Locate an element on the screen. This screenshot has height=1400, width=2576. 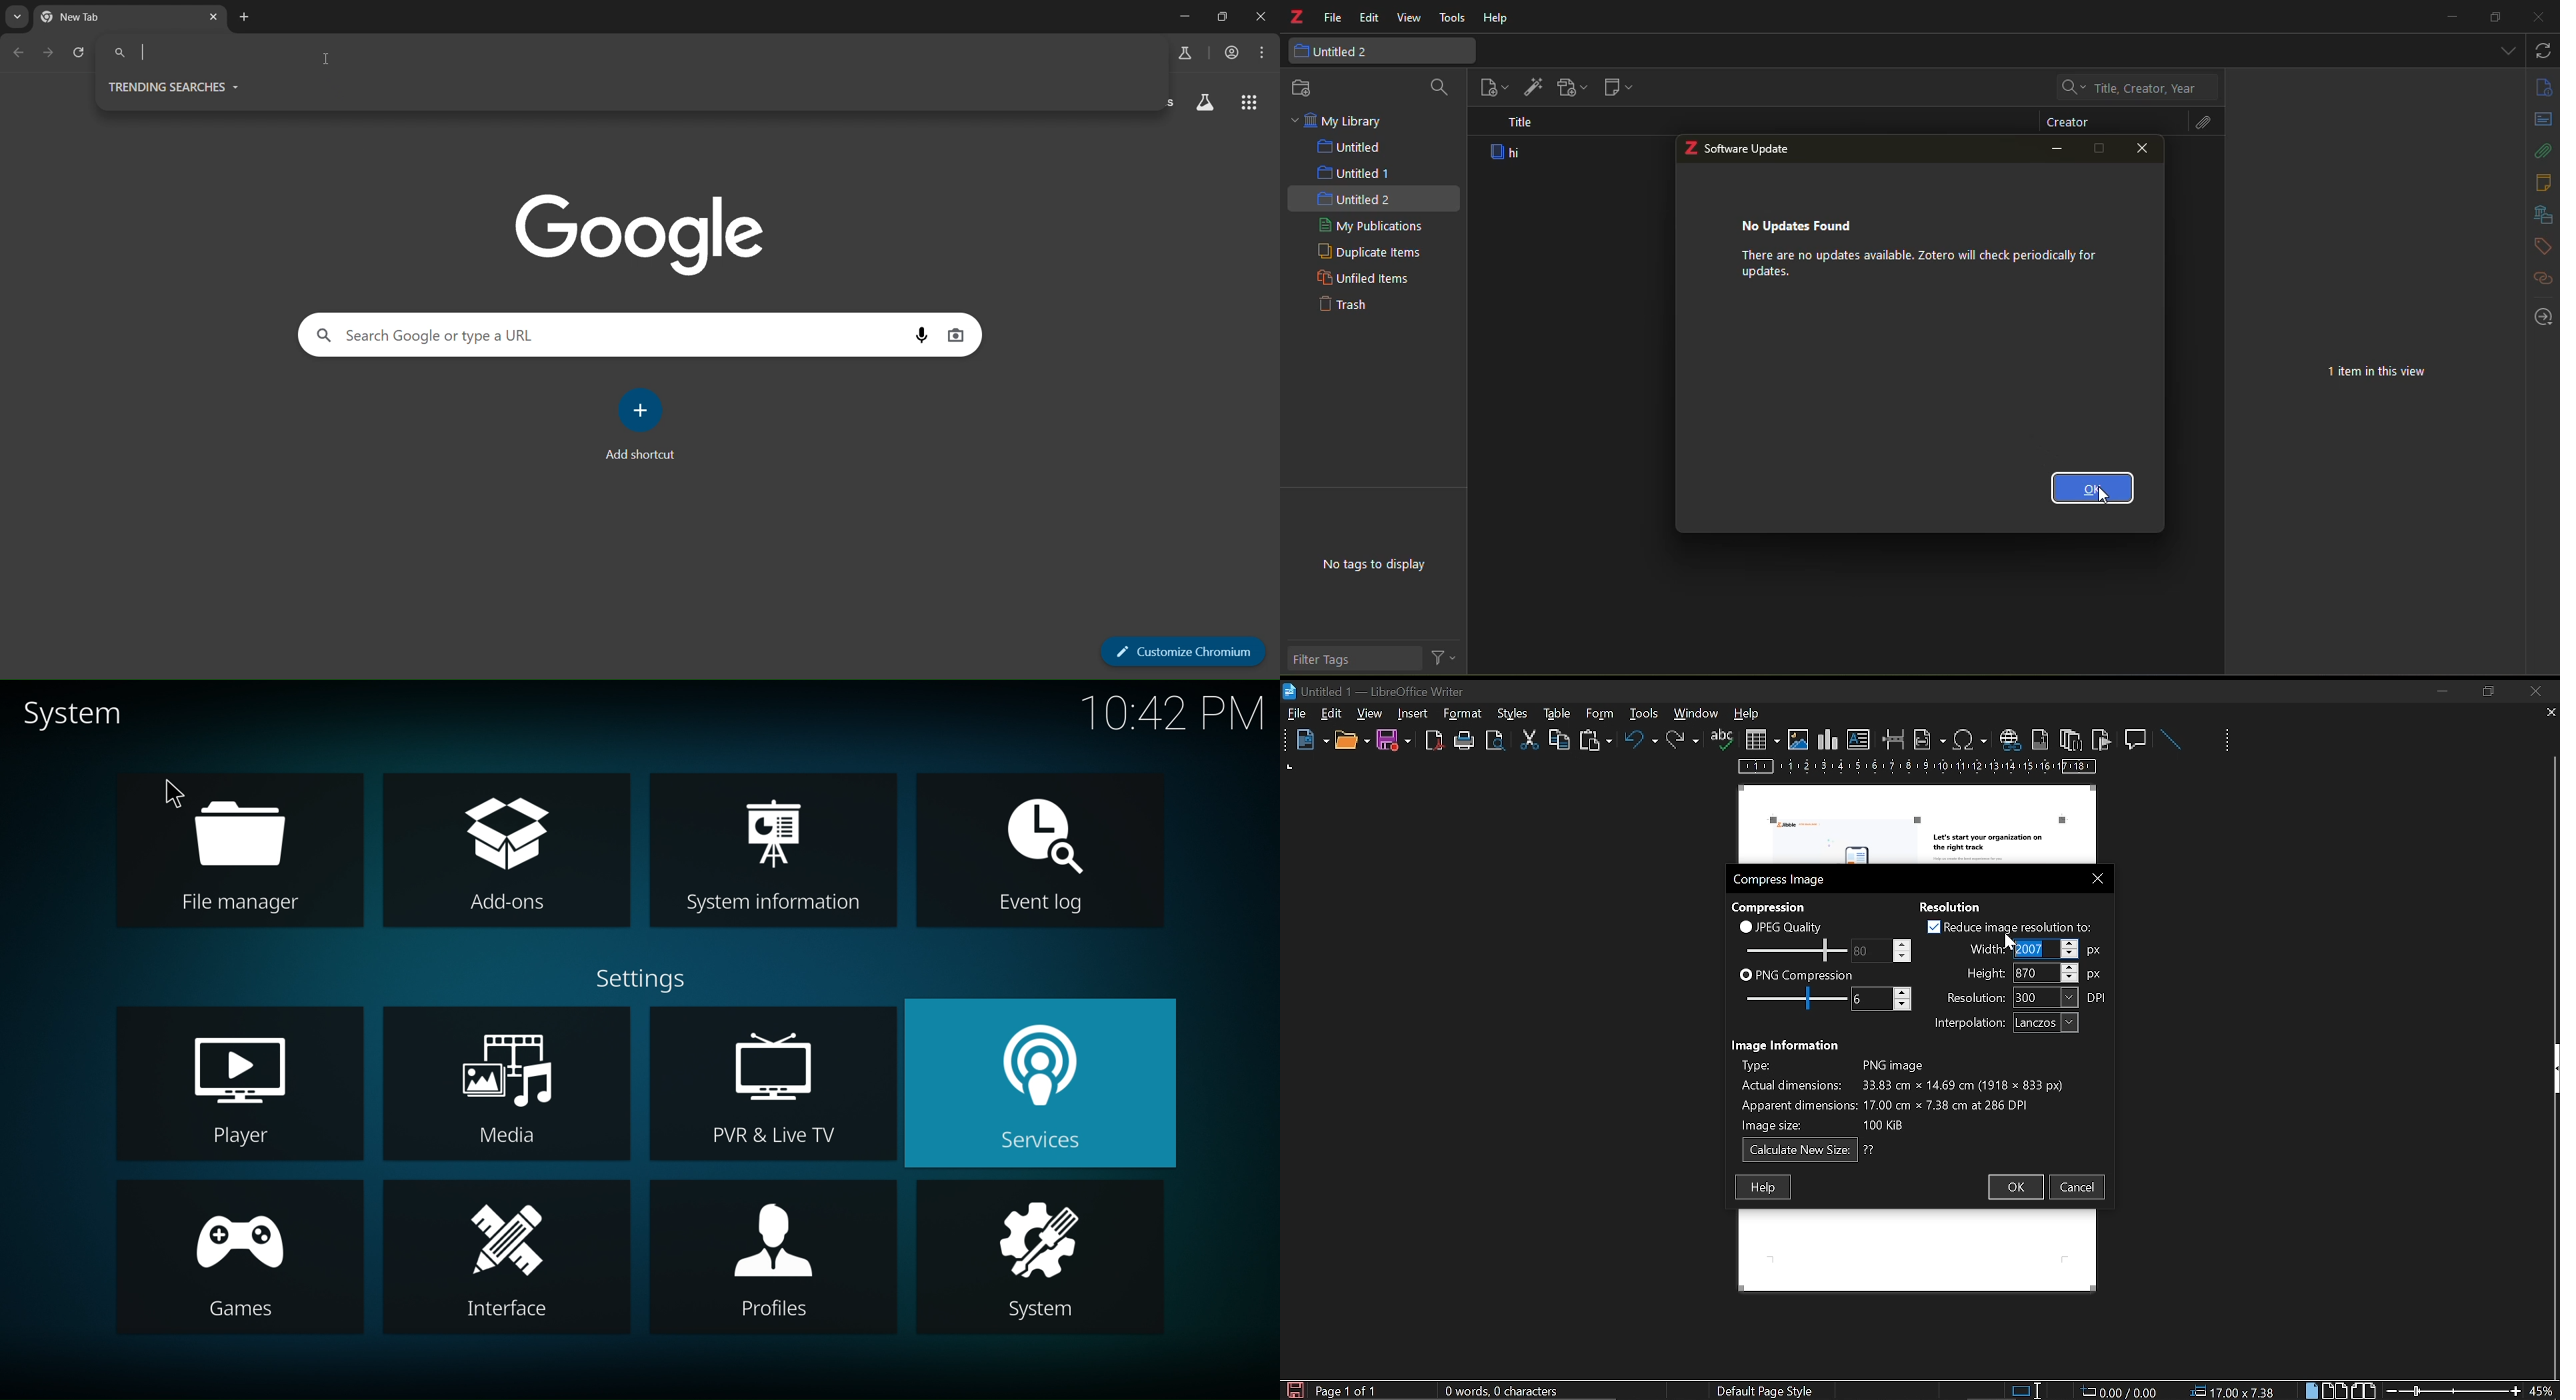
restore down is located at coordinates (2491, 691).